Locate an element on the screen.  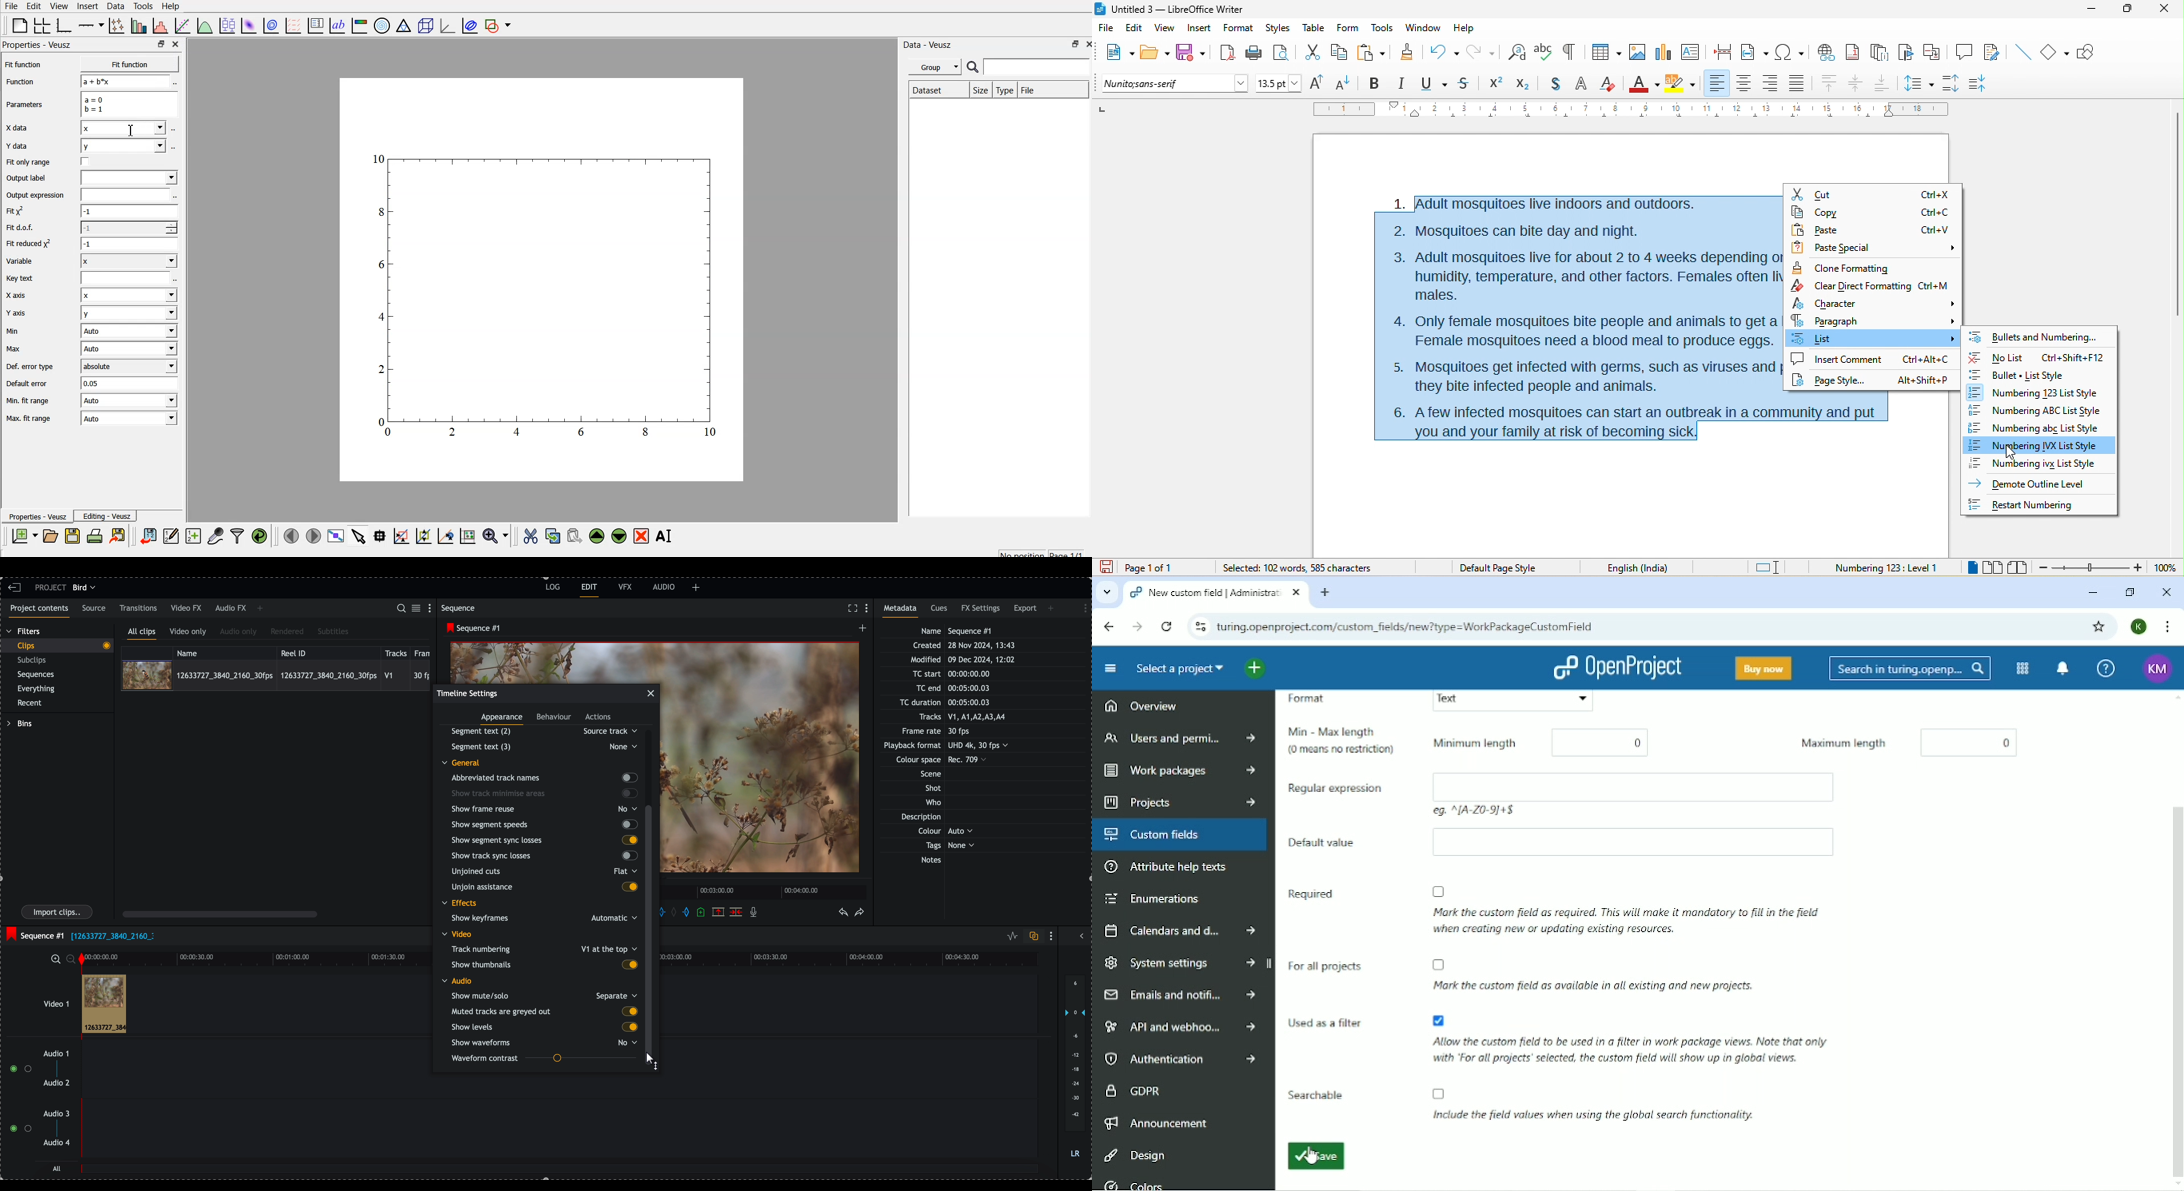
restore down is located at coordinates (160, 44).